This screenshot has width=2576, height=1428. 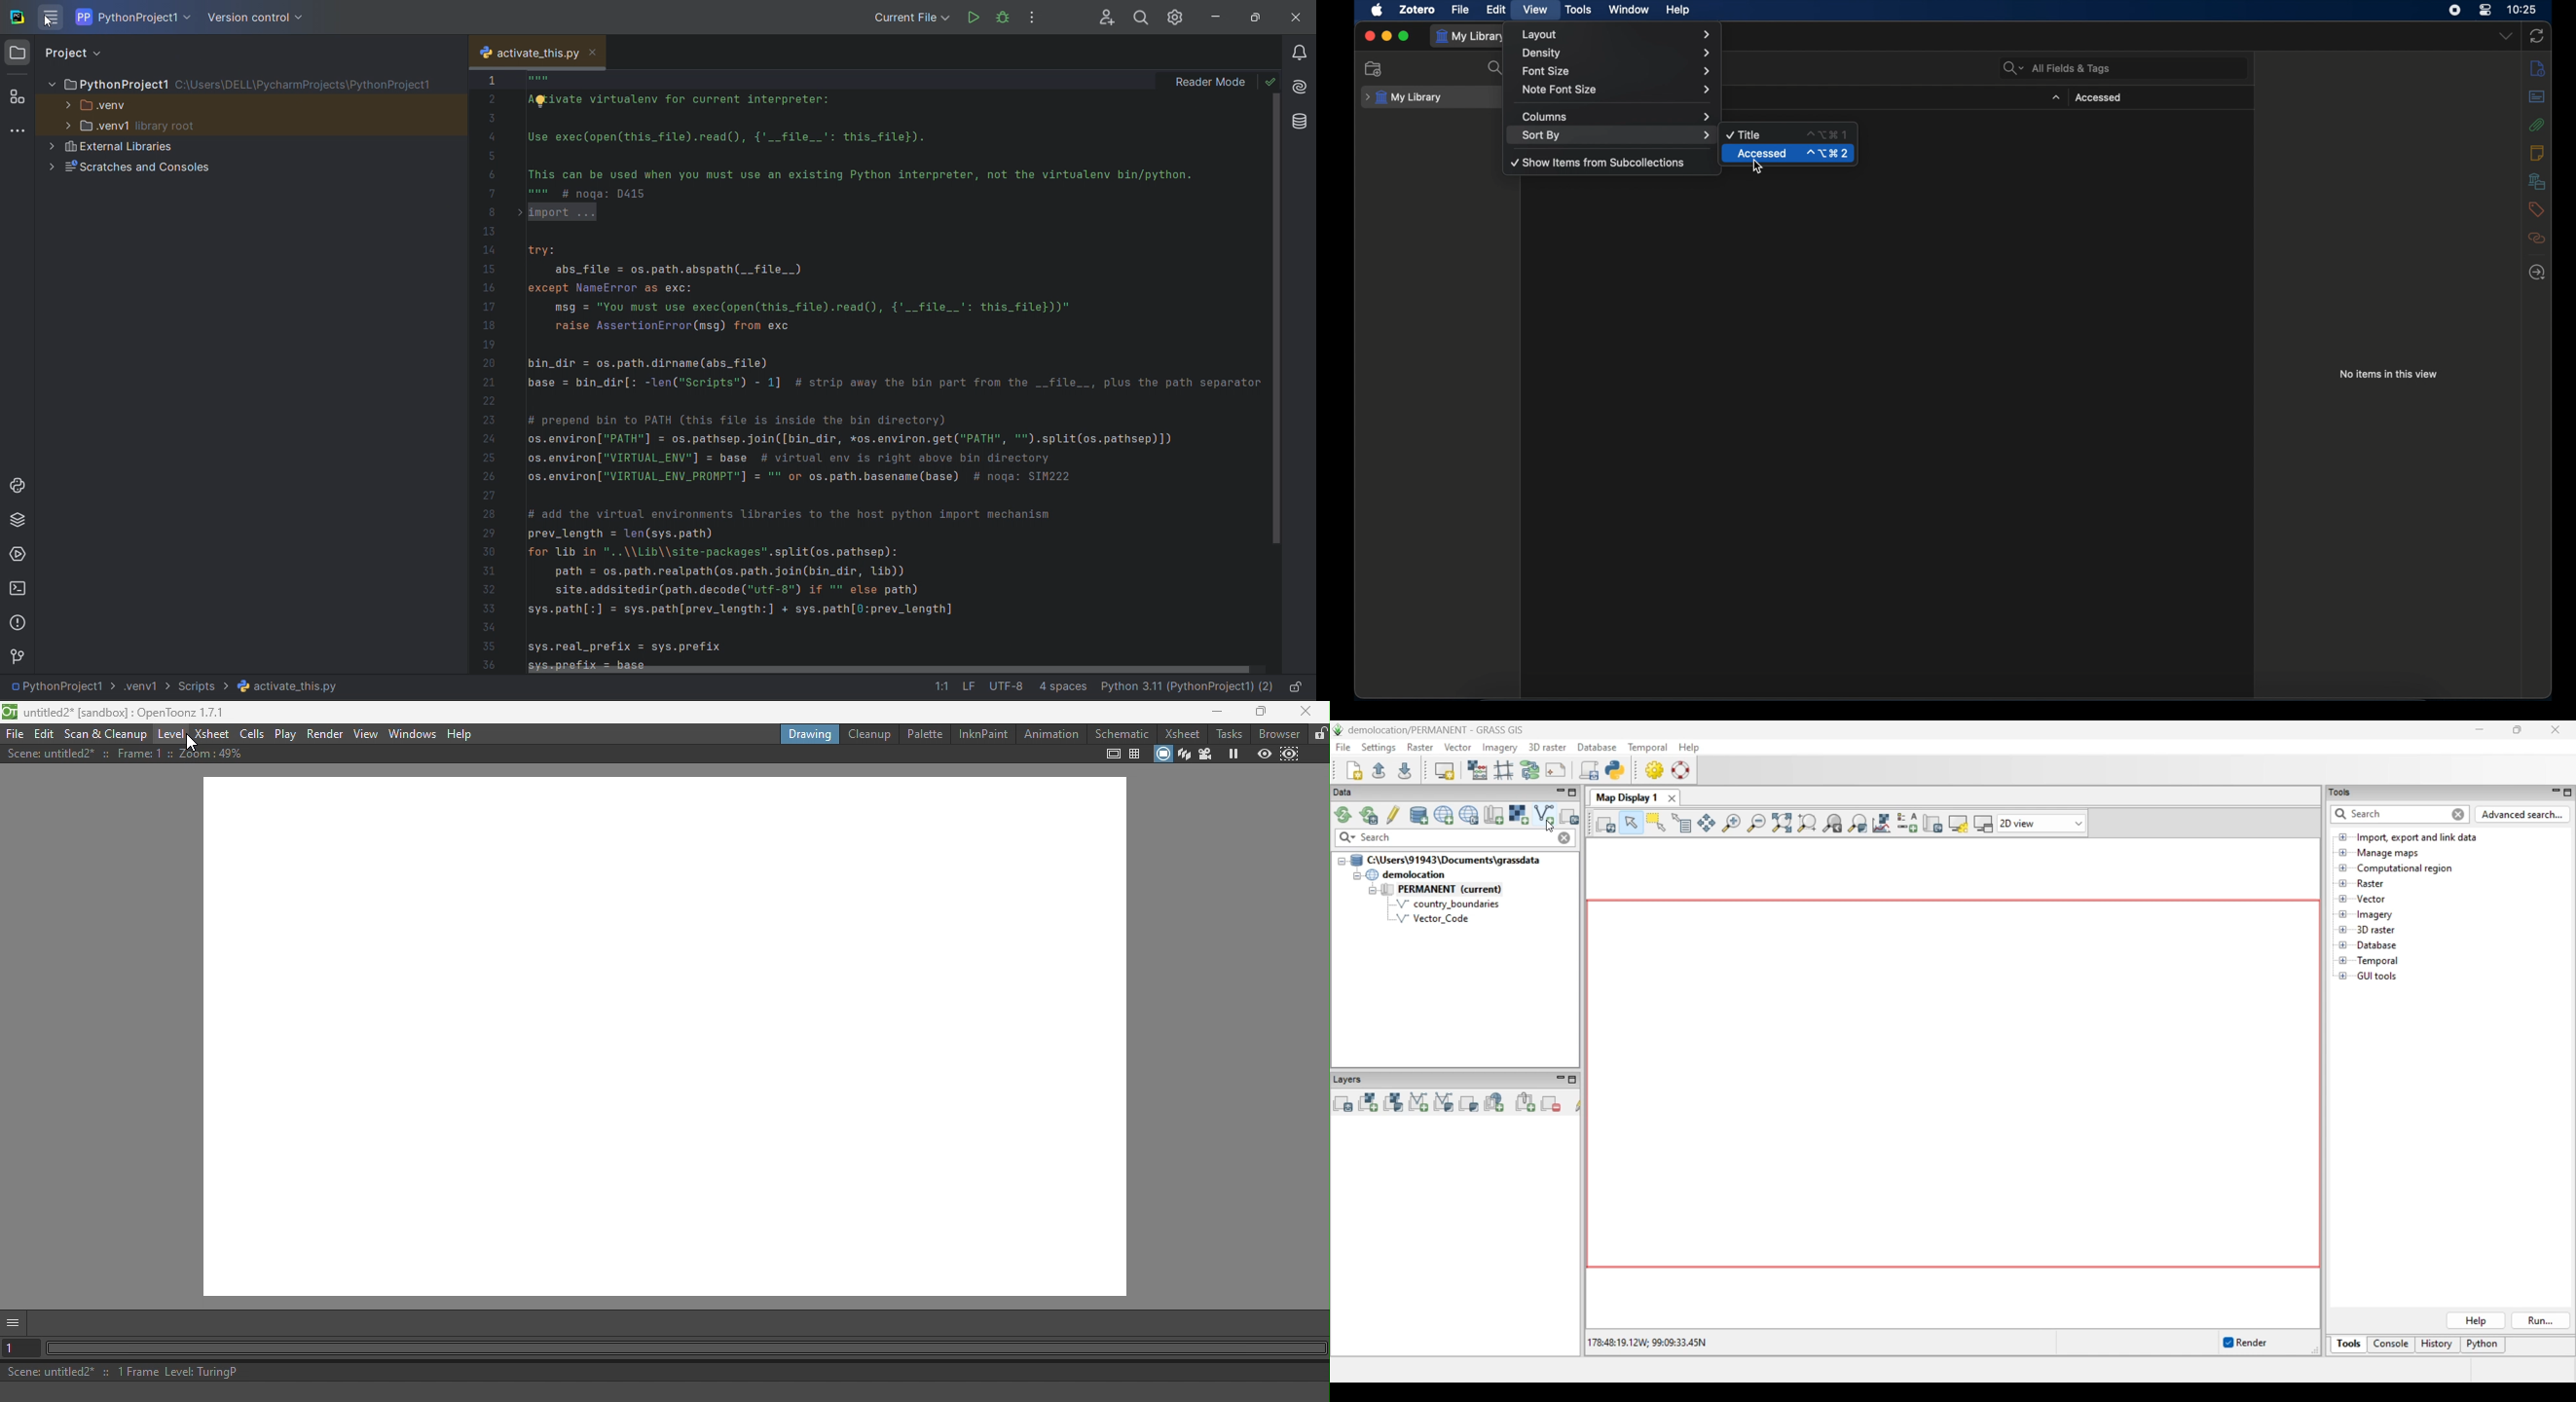 I want to click on maximize, so click(x=1405, y=36).